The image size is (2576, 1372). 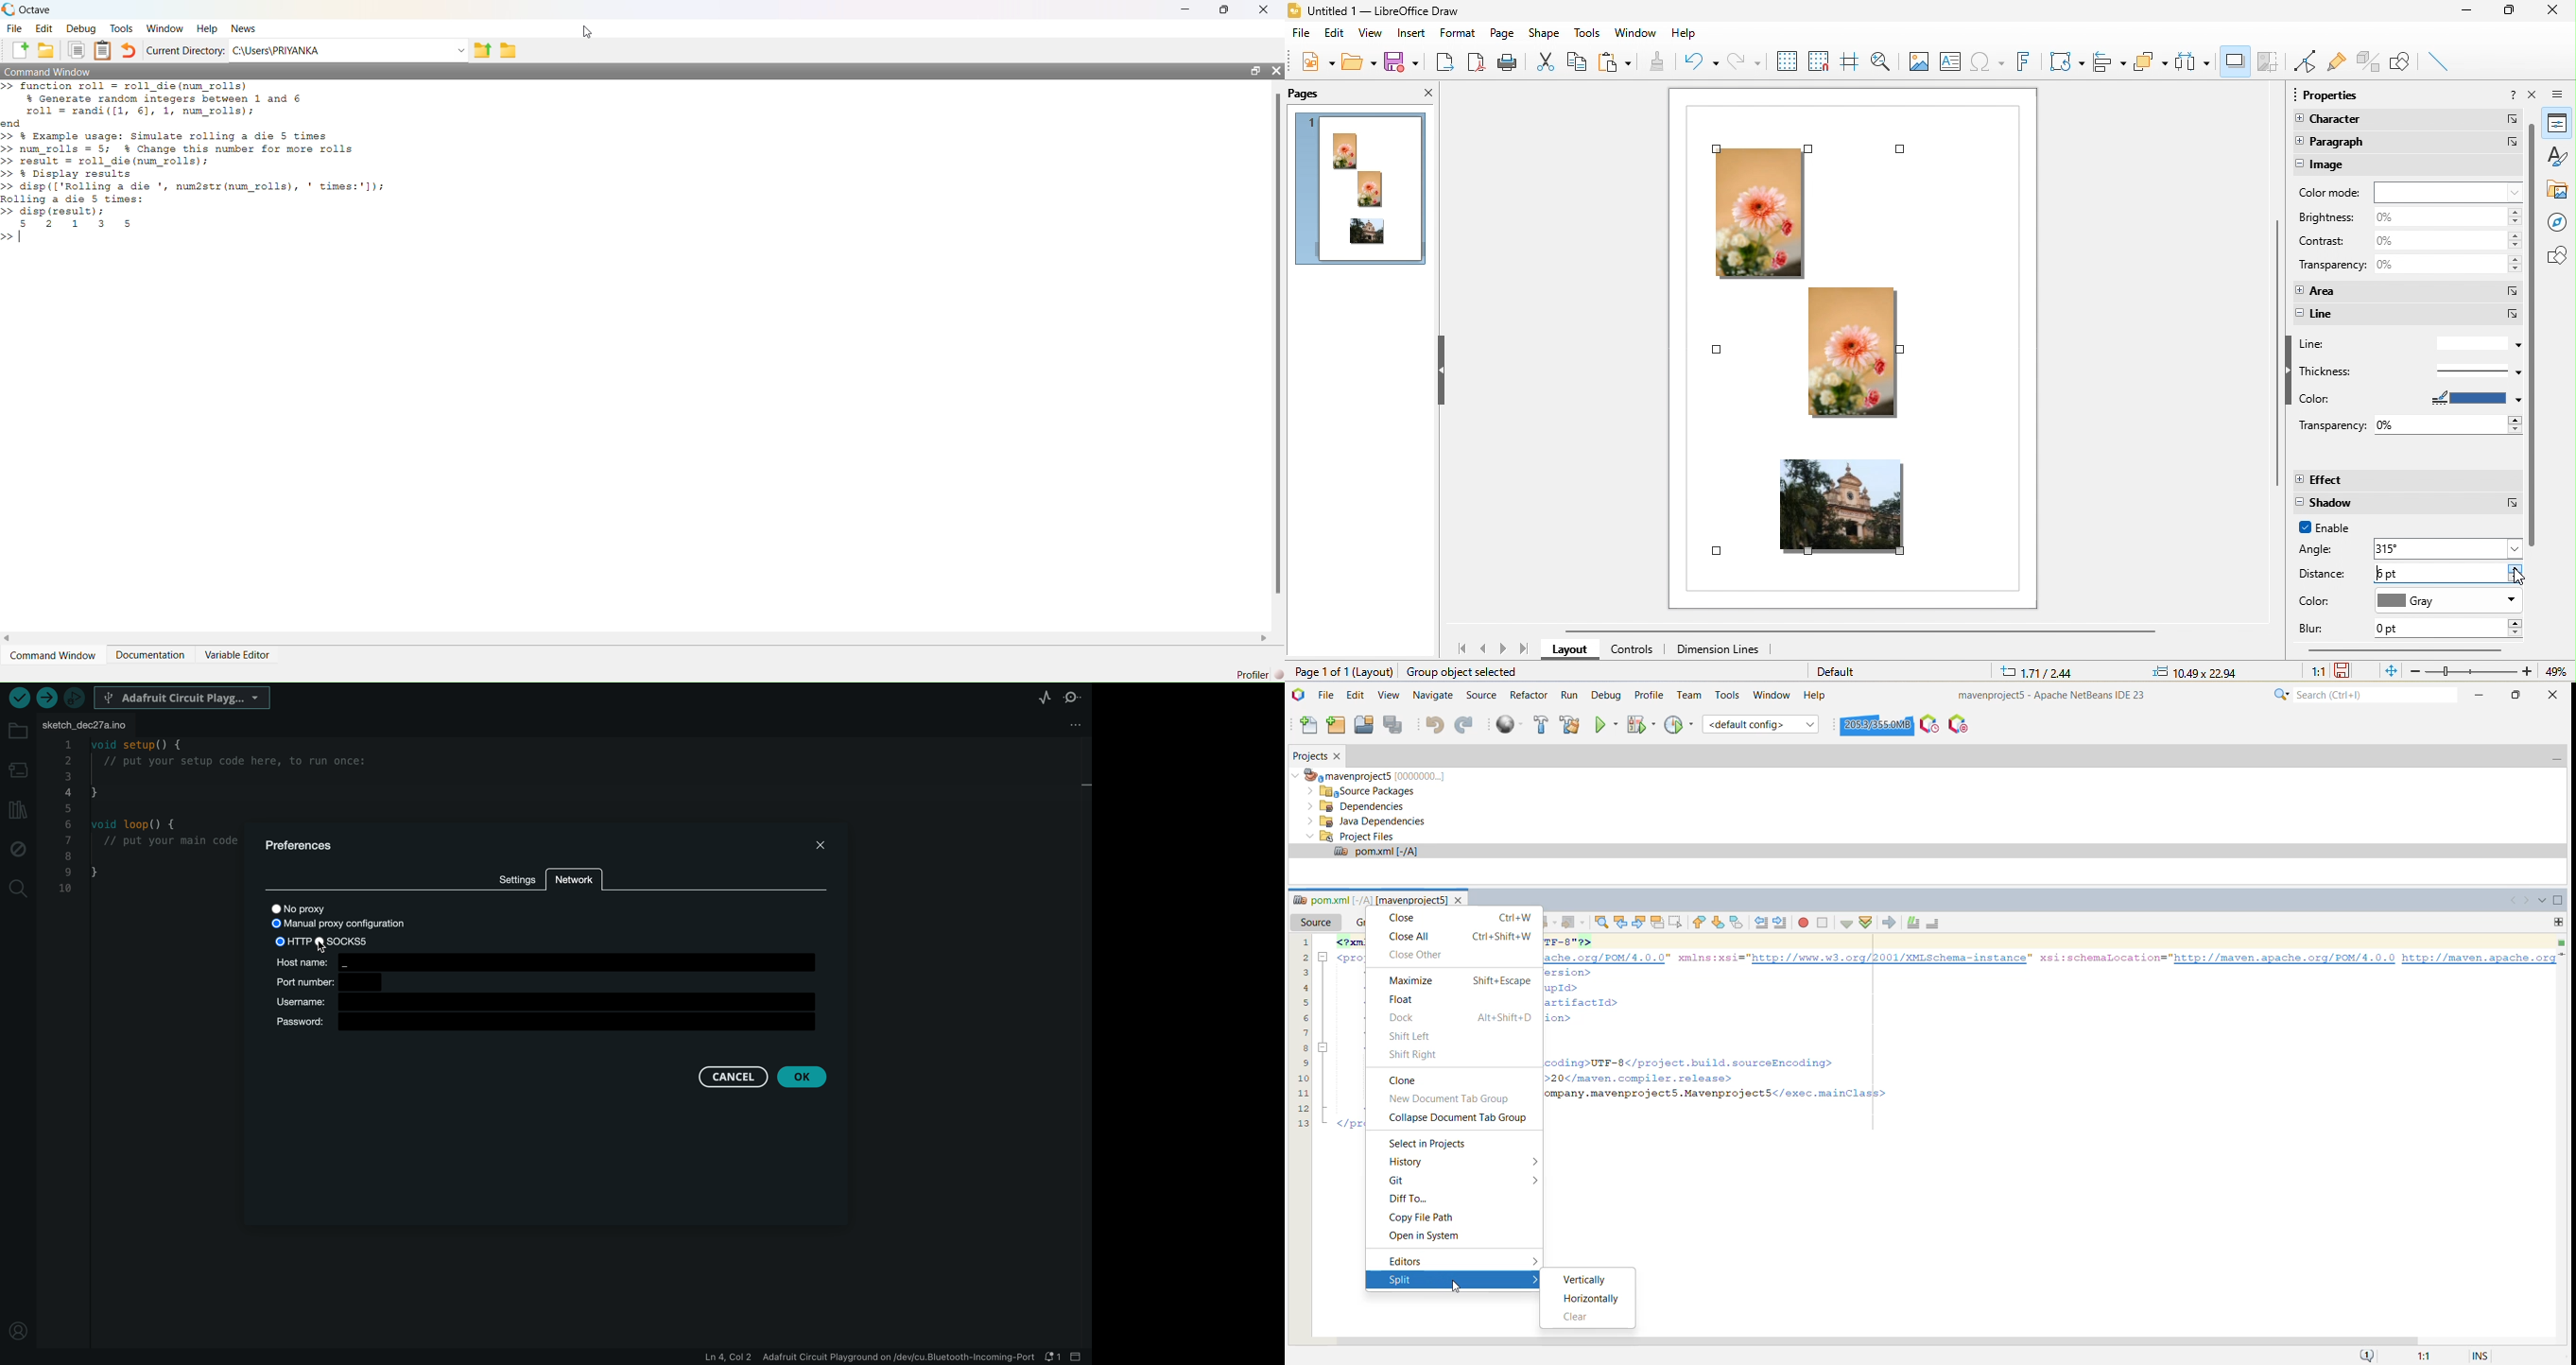 I want to click on Close Other, so click(x=1426, y=955).